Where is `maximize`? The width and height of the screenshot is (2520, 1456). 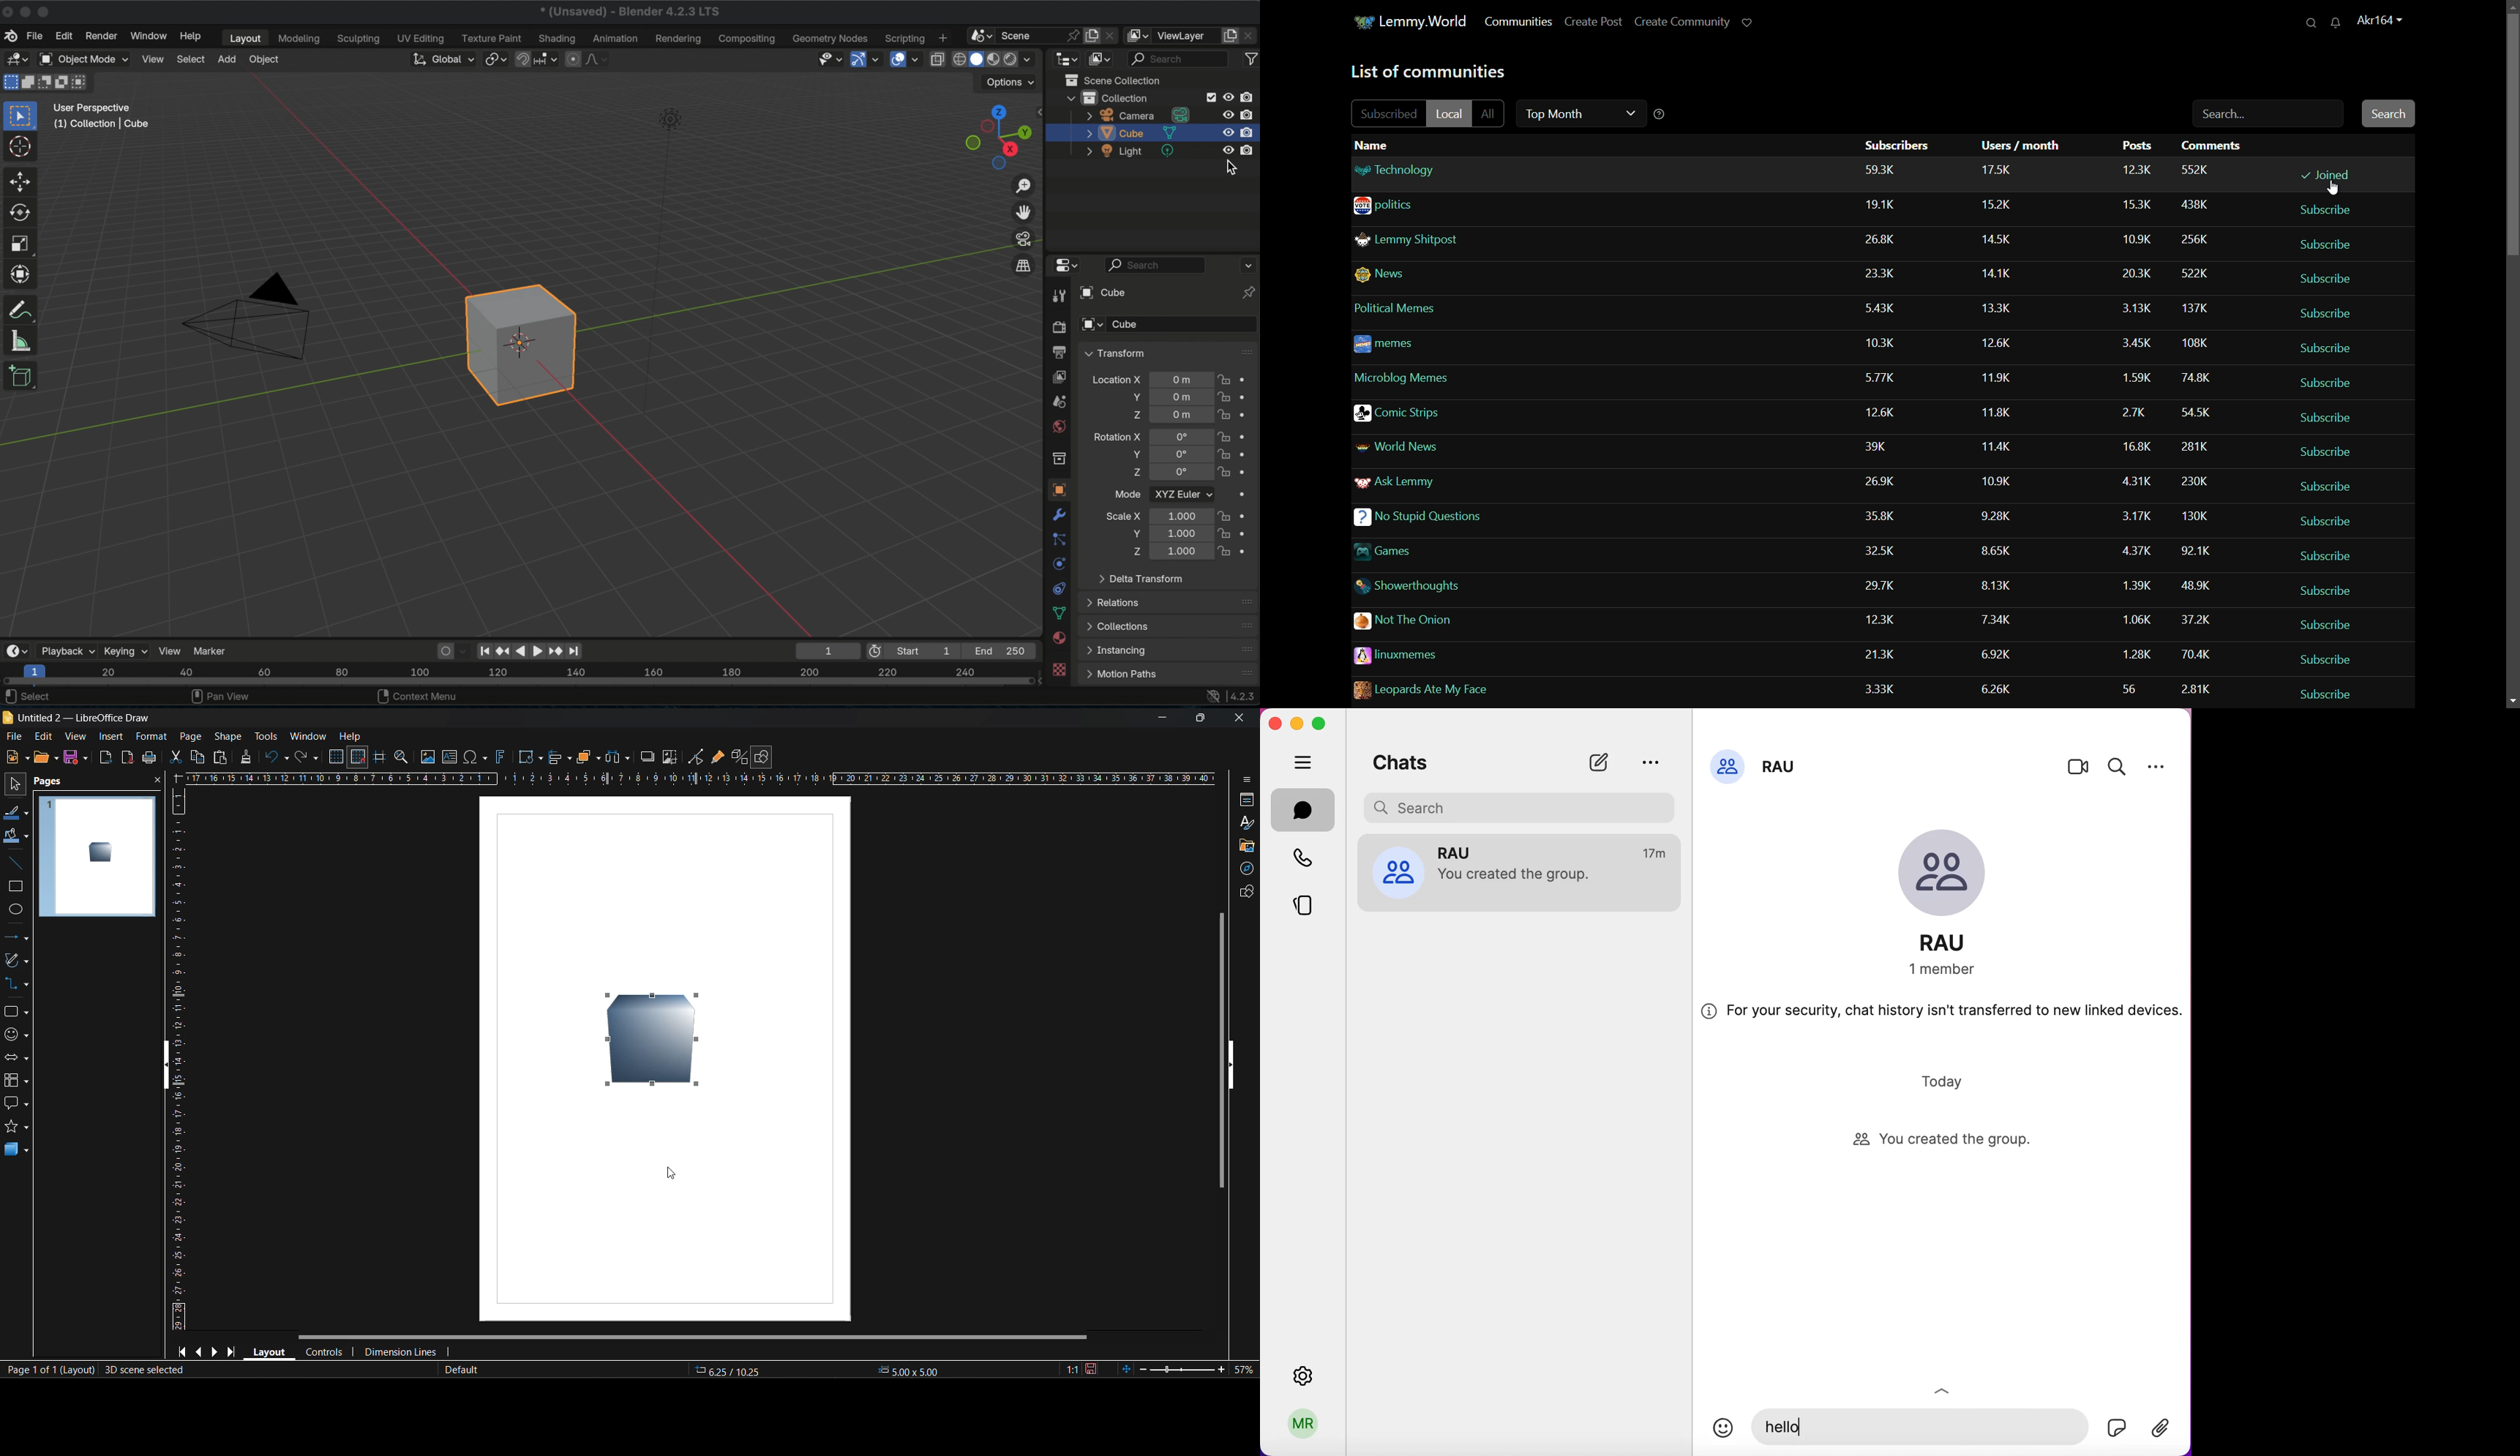
maximize is located at coordinates (1323, 724).